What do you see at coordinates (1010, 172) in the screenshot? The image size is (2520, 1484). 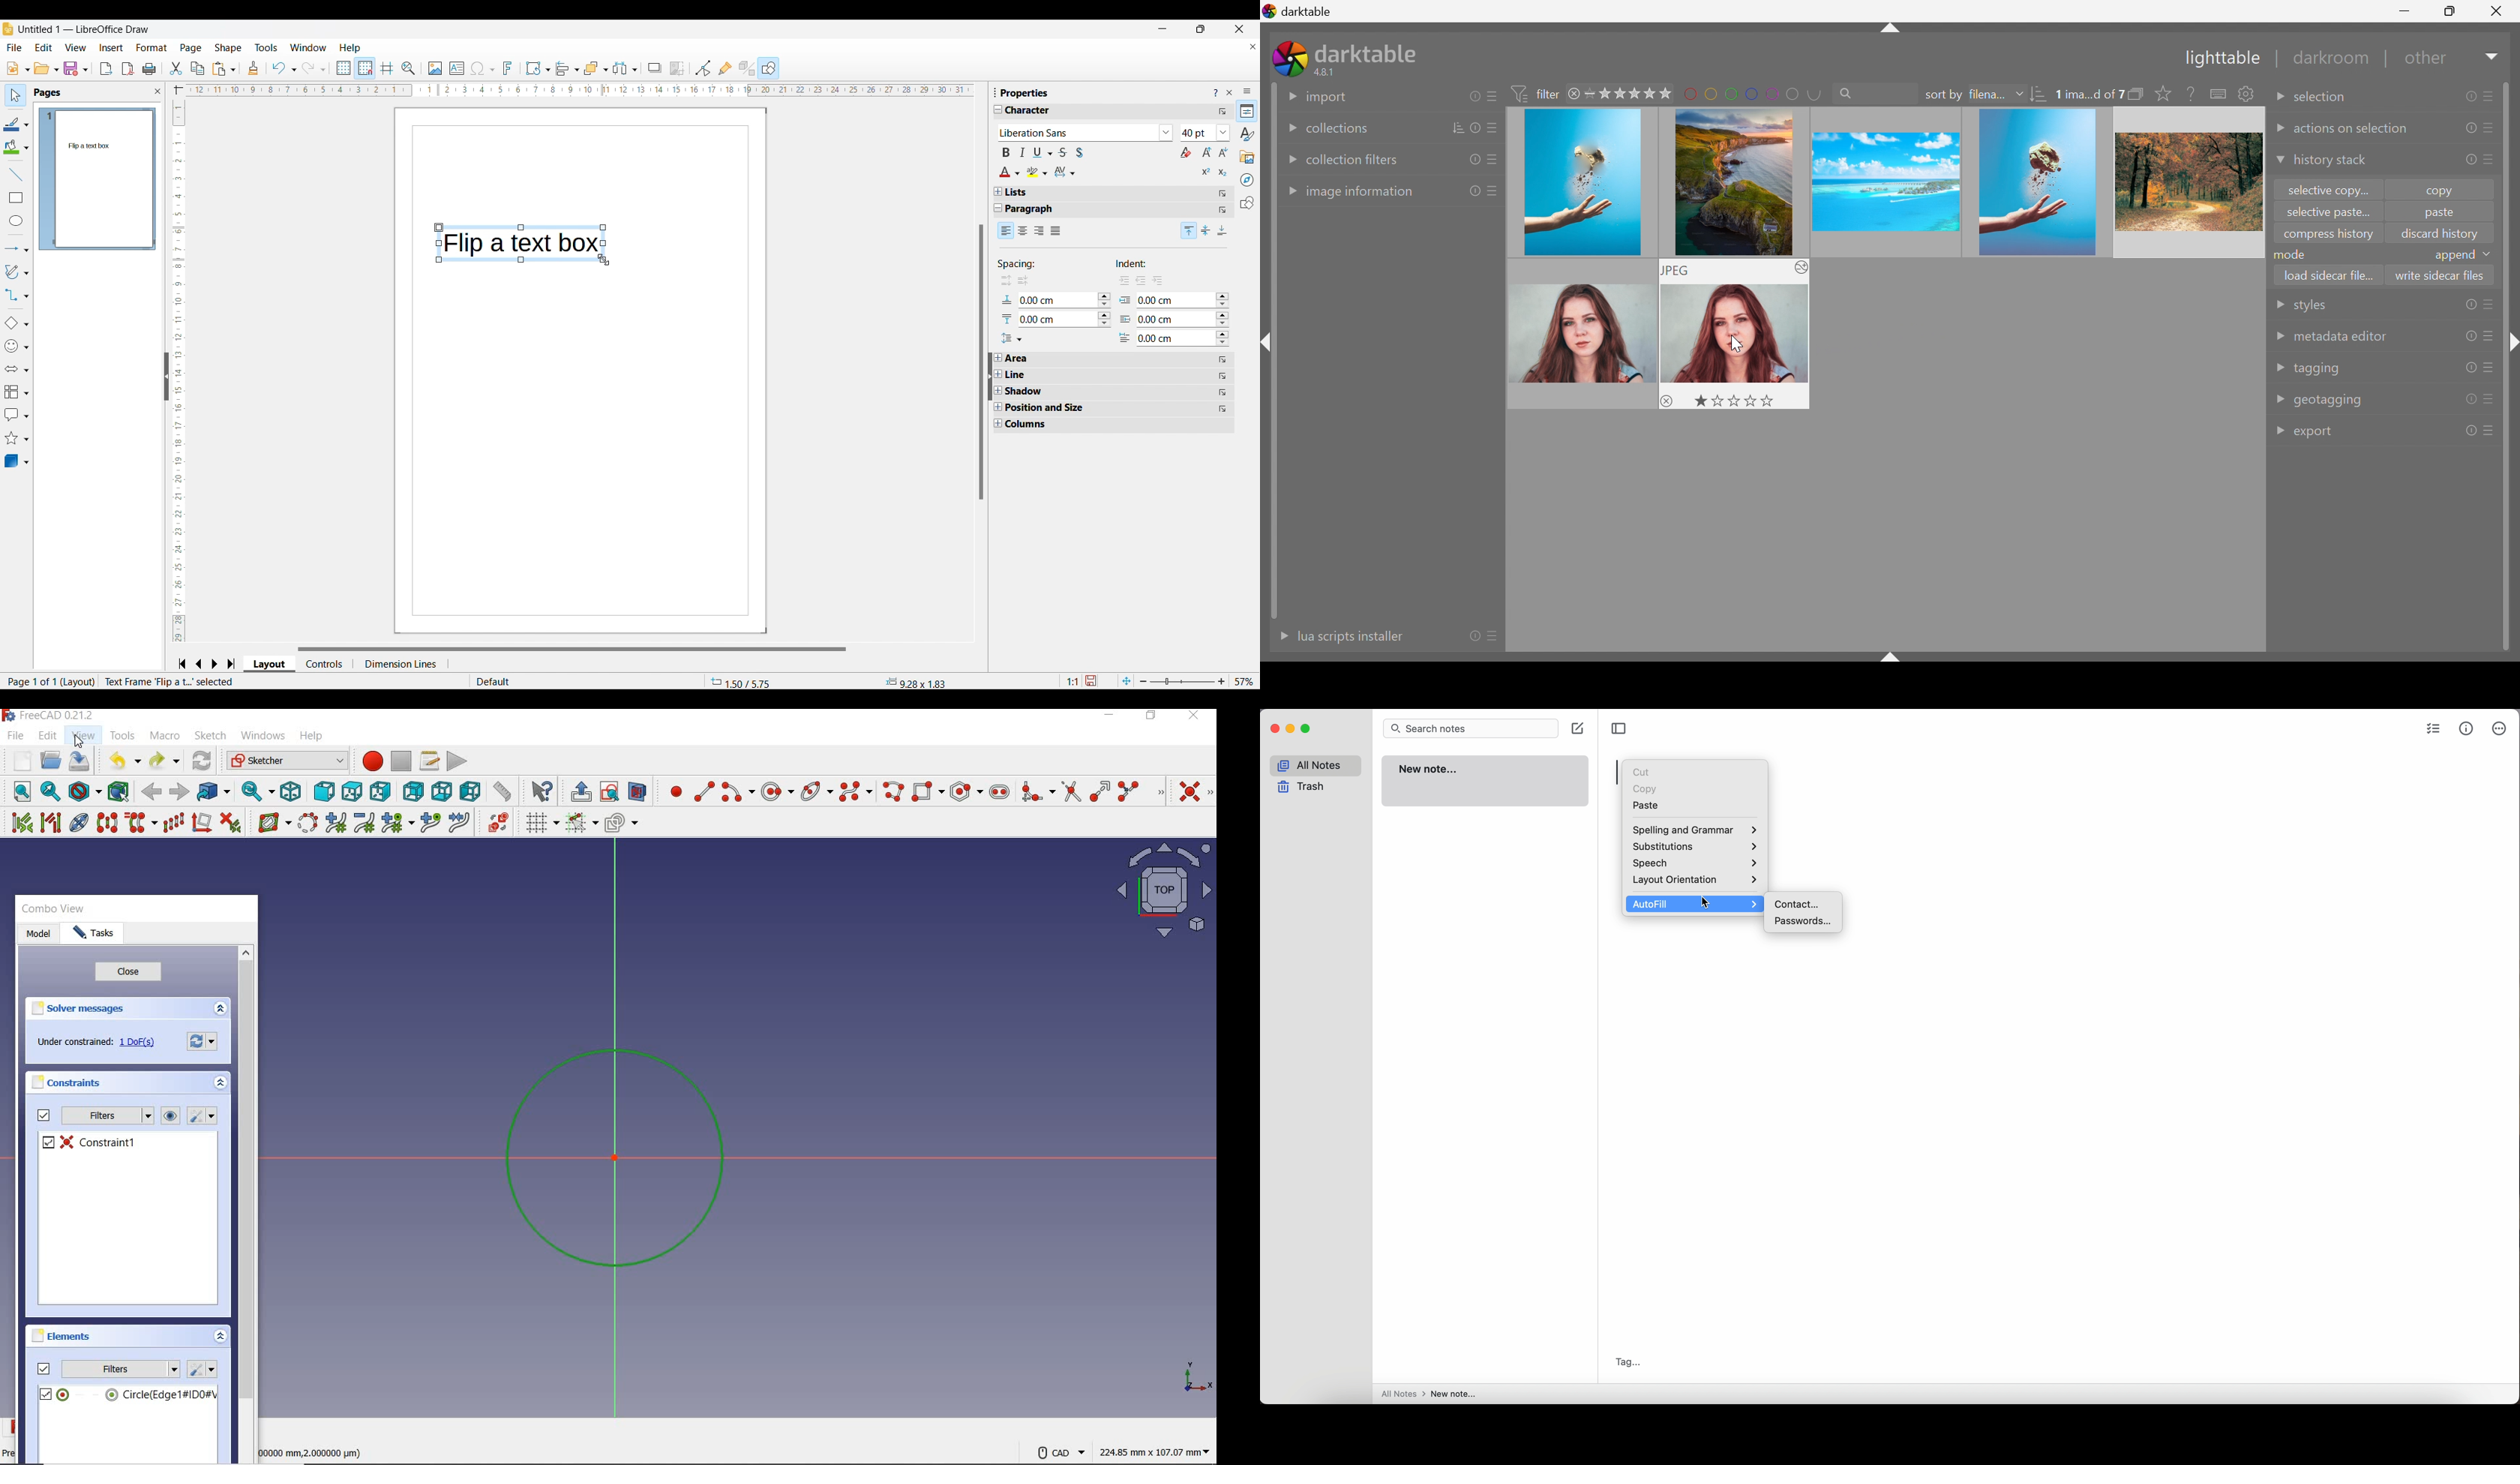 I see `Text color options` at bounding box center [1010, 172].